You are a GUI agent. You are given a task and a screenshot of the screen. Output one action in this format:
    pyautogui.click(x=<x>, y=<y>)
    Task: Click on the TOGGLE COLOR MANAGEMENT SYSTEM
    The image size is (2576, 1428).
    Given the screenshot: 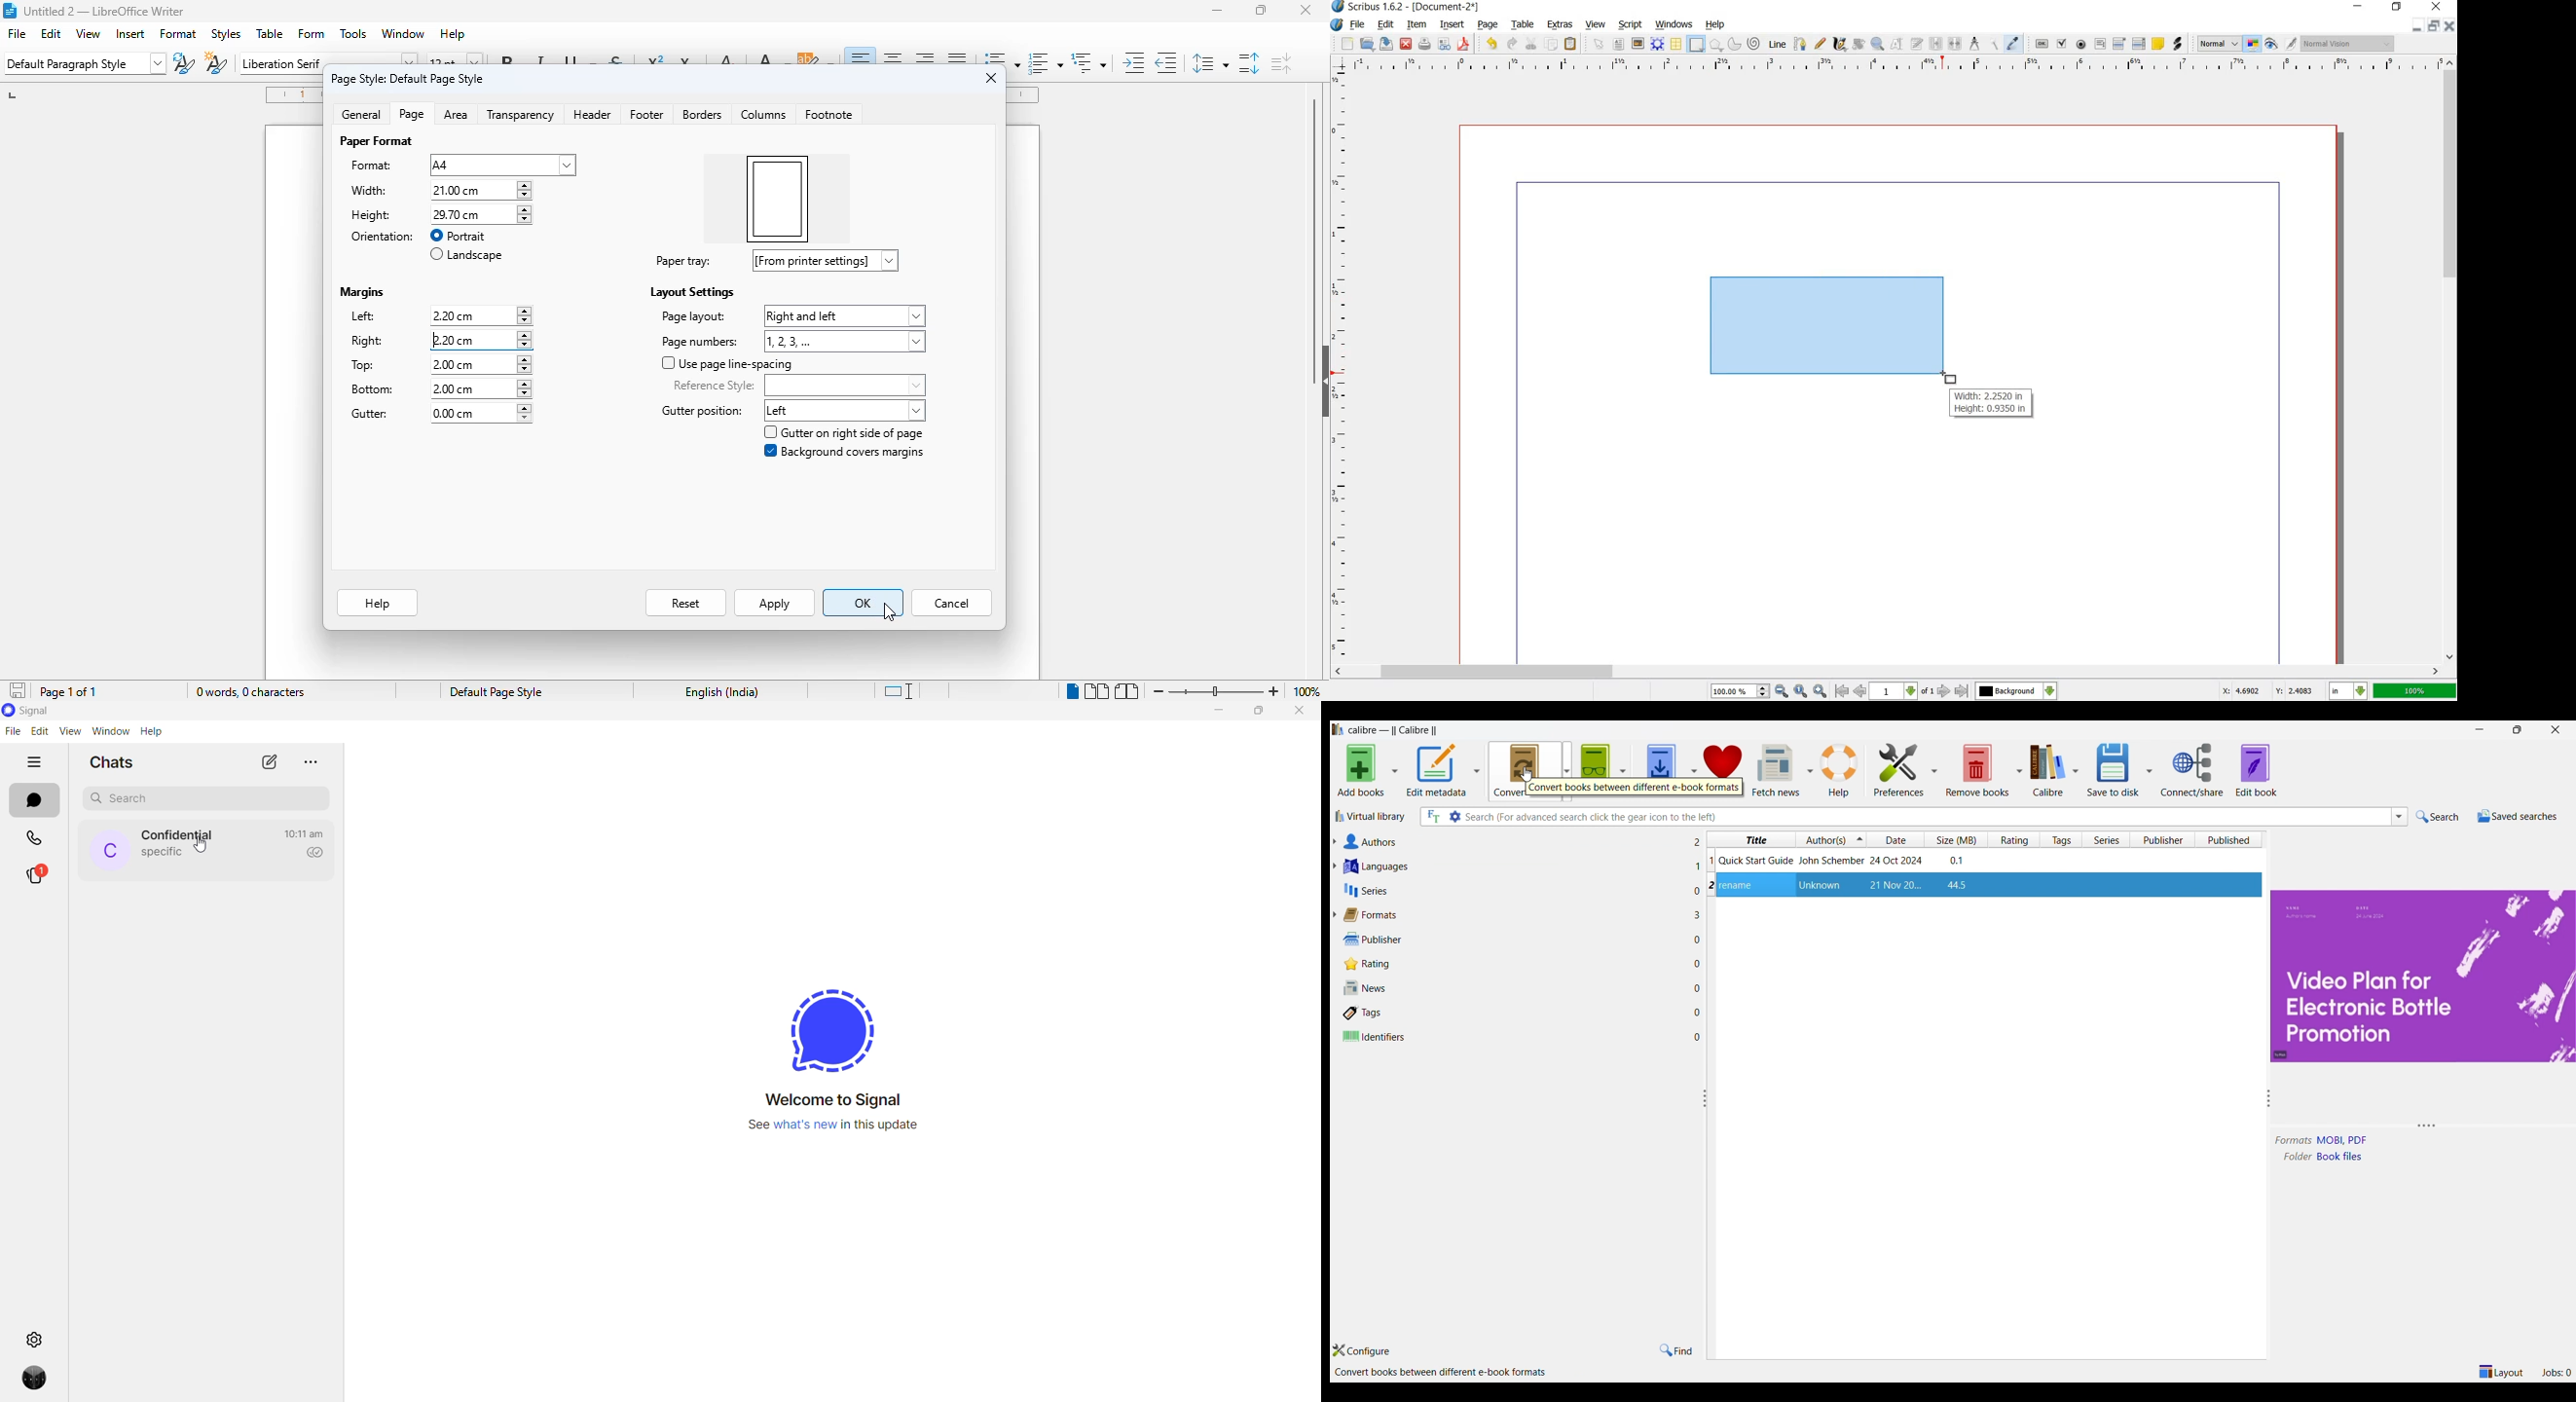 What is the action you would take?
    pyautogui.click(x=2254, y=45)
    